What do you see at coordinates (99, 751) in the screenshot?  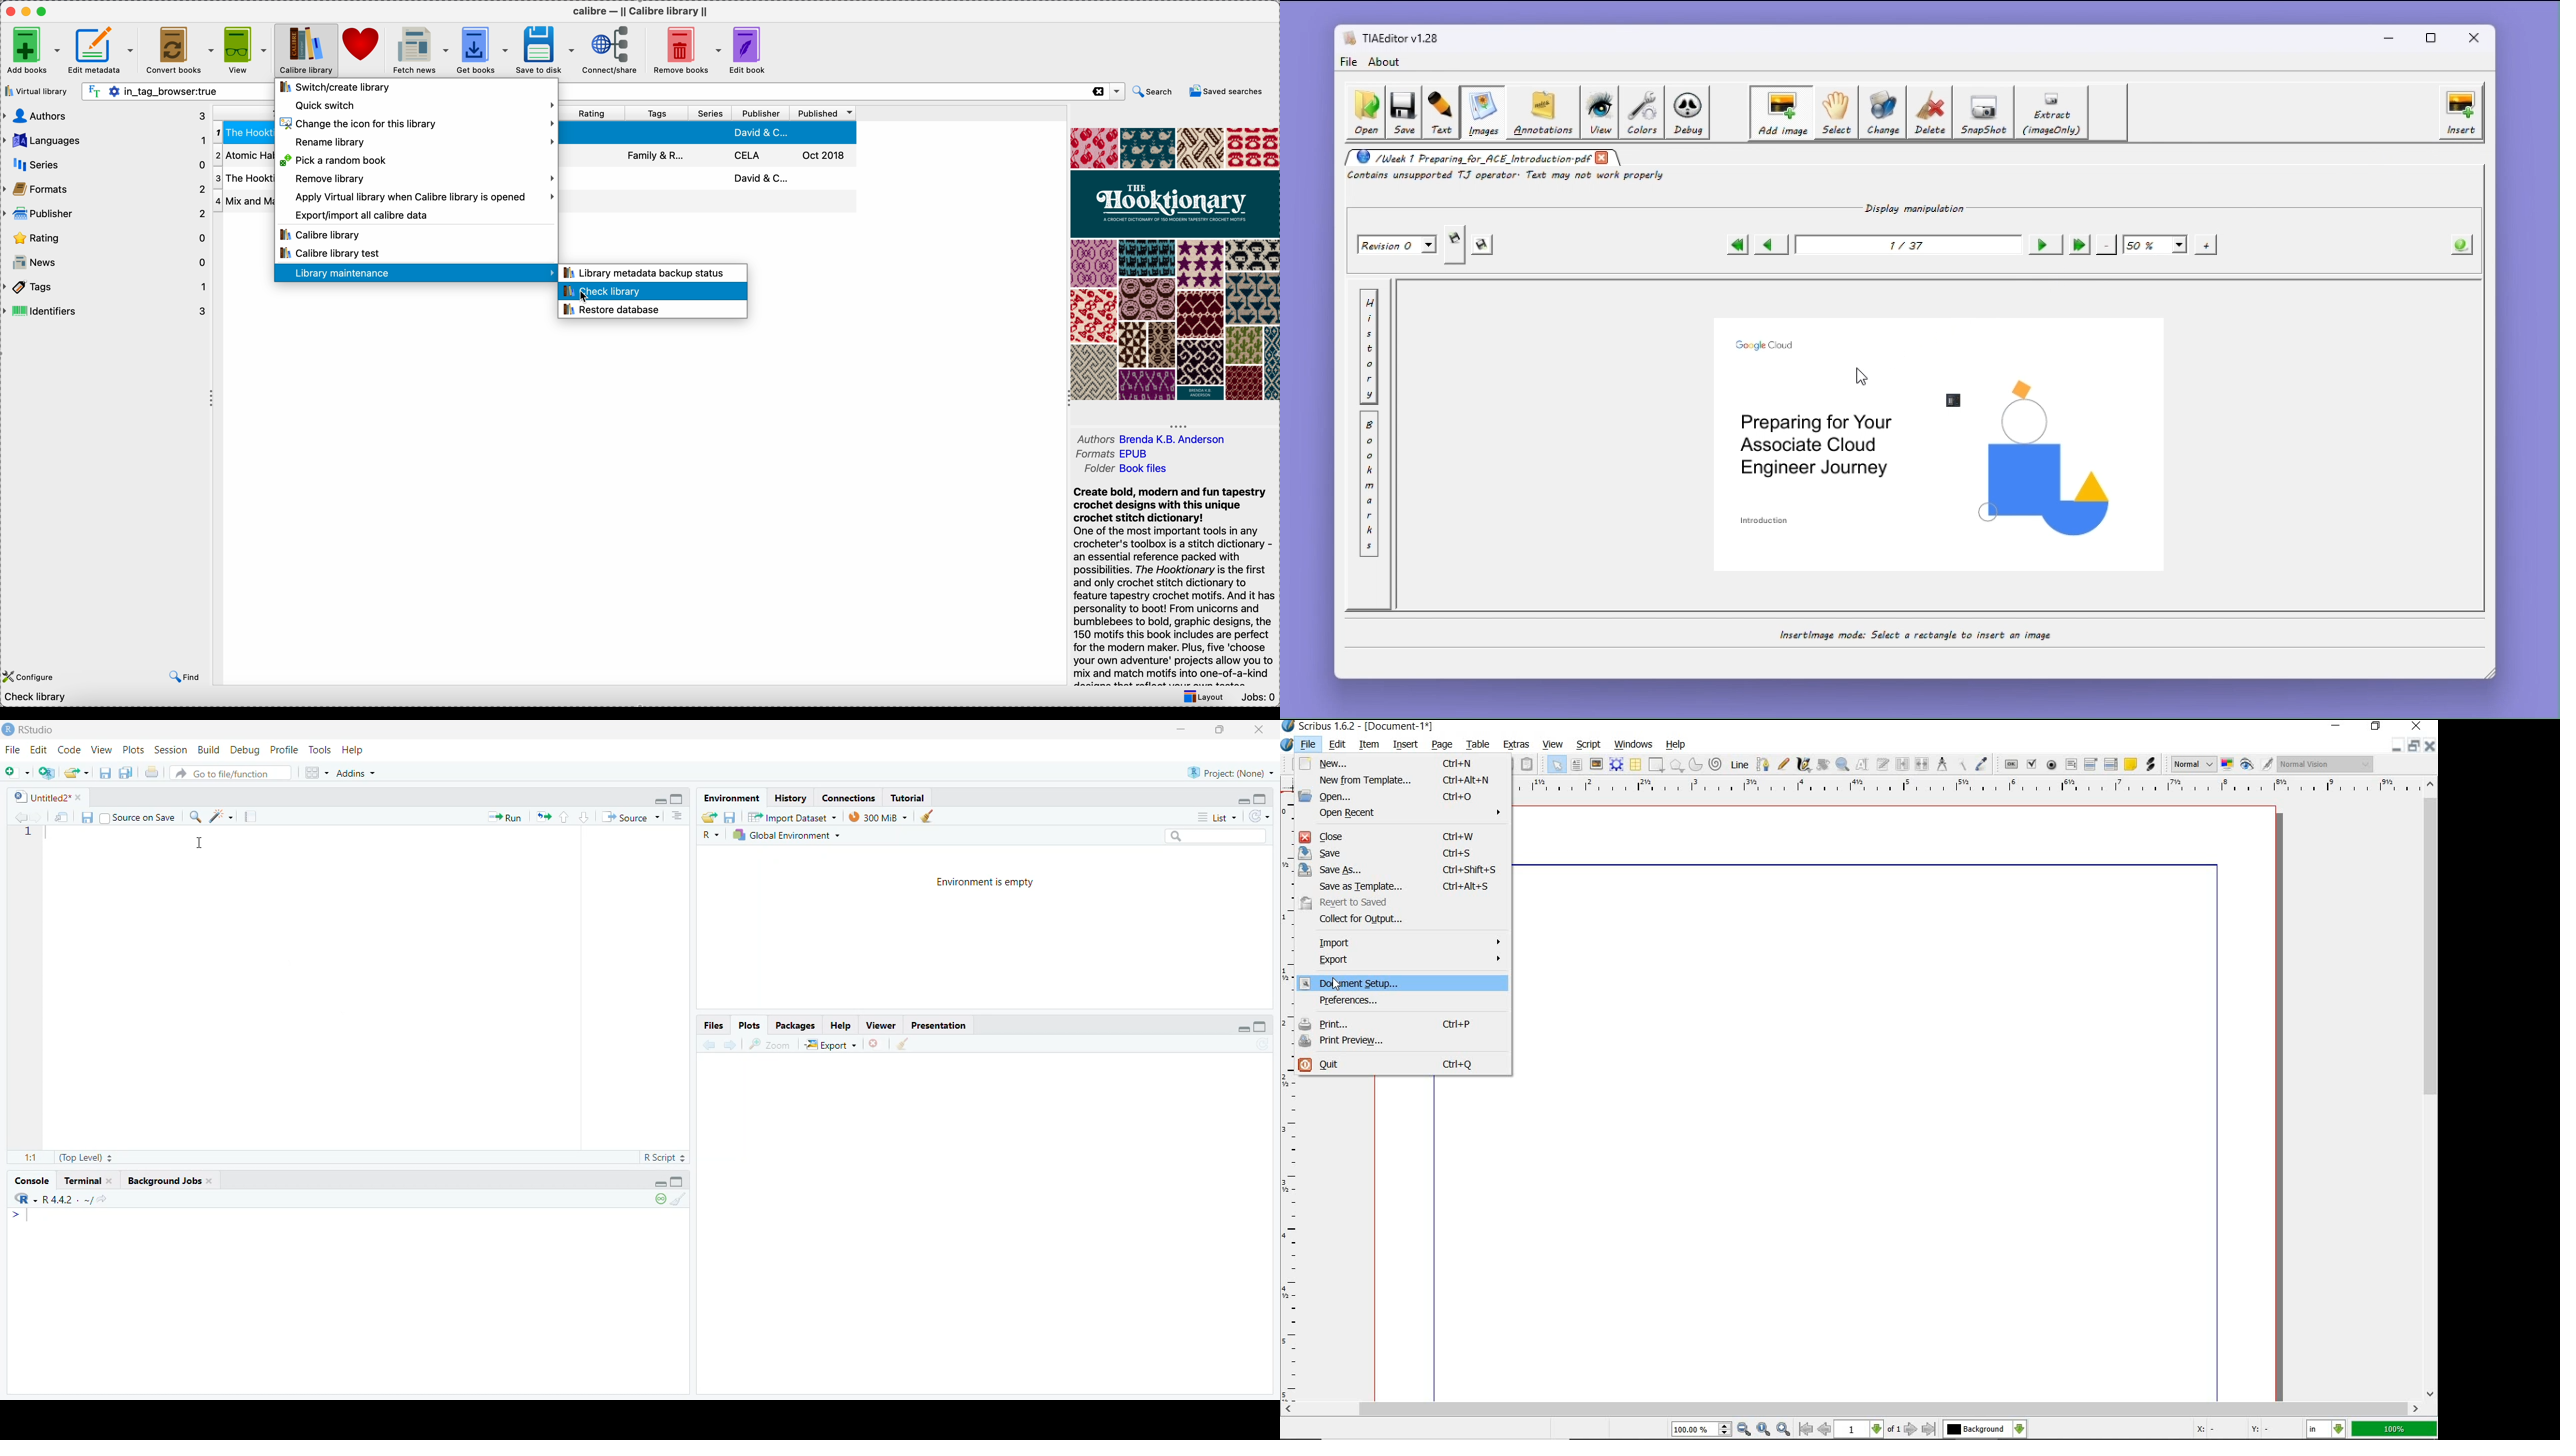 I see `View` at bounding box center [99, 751].